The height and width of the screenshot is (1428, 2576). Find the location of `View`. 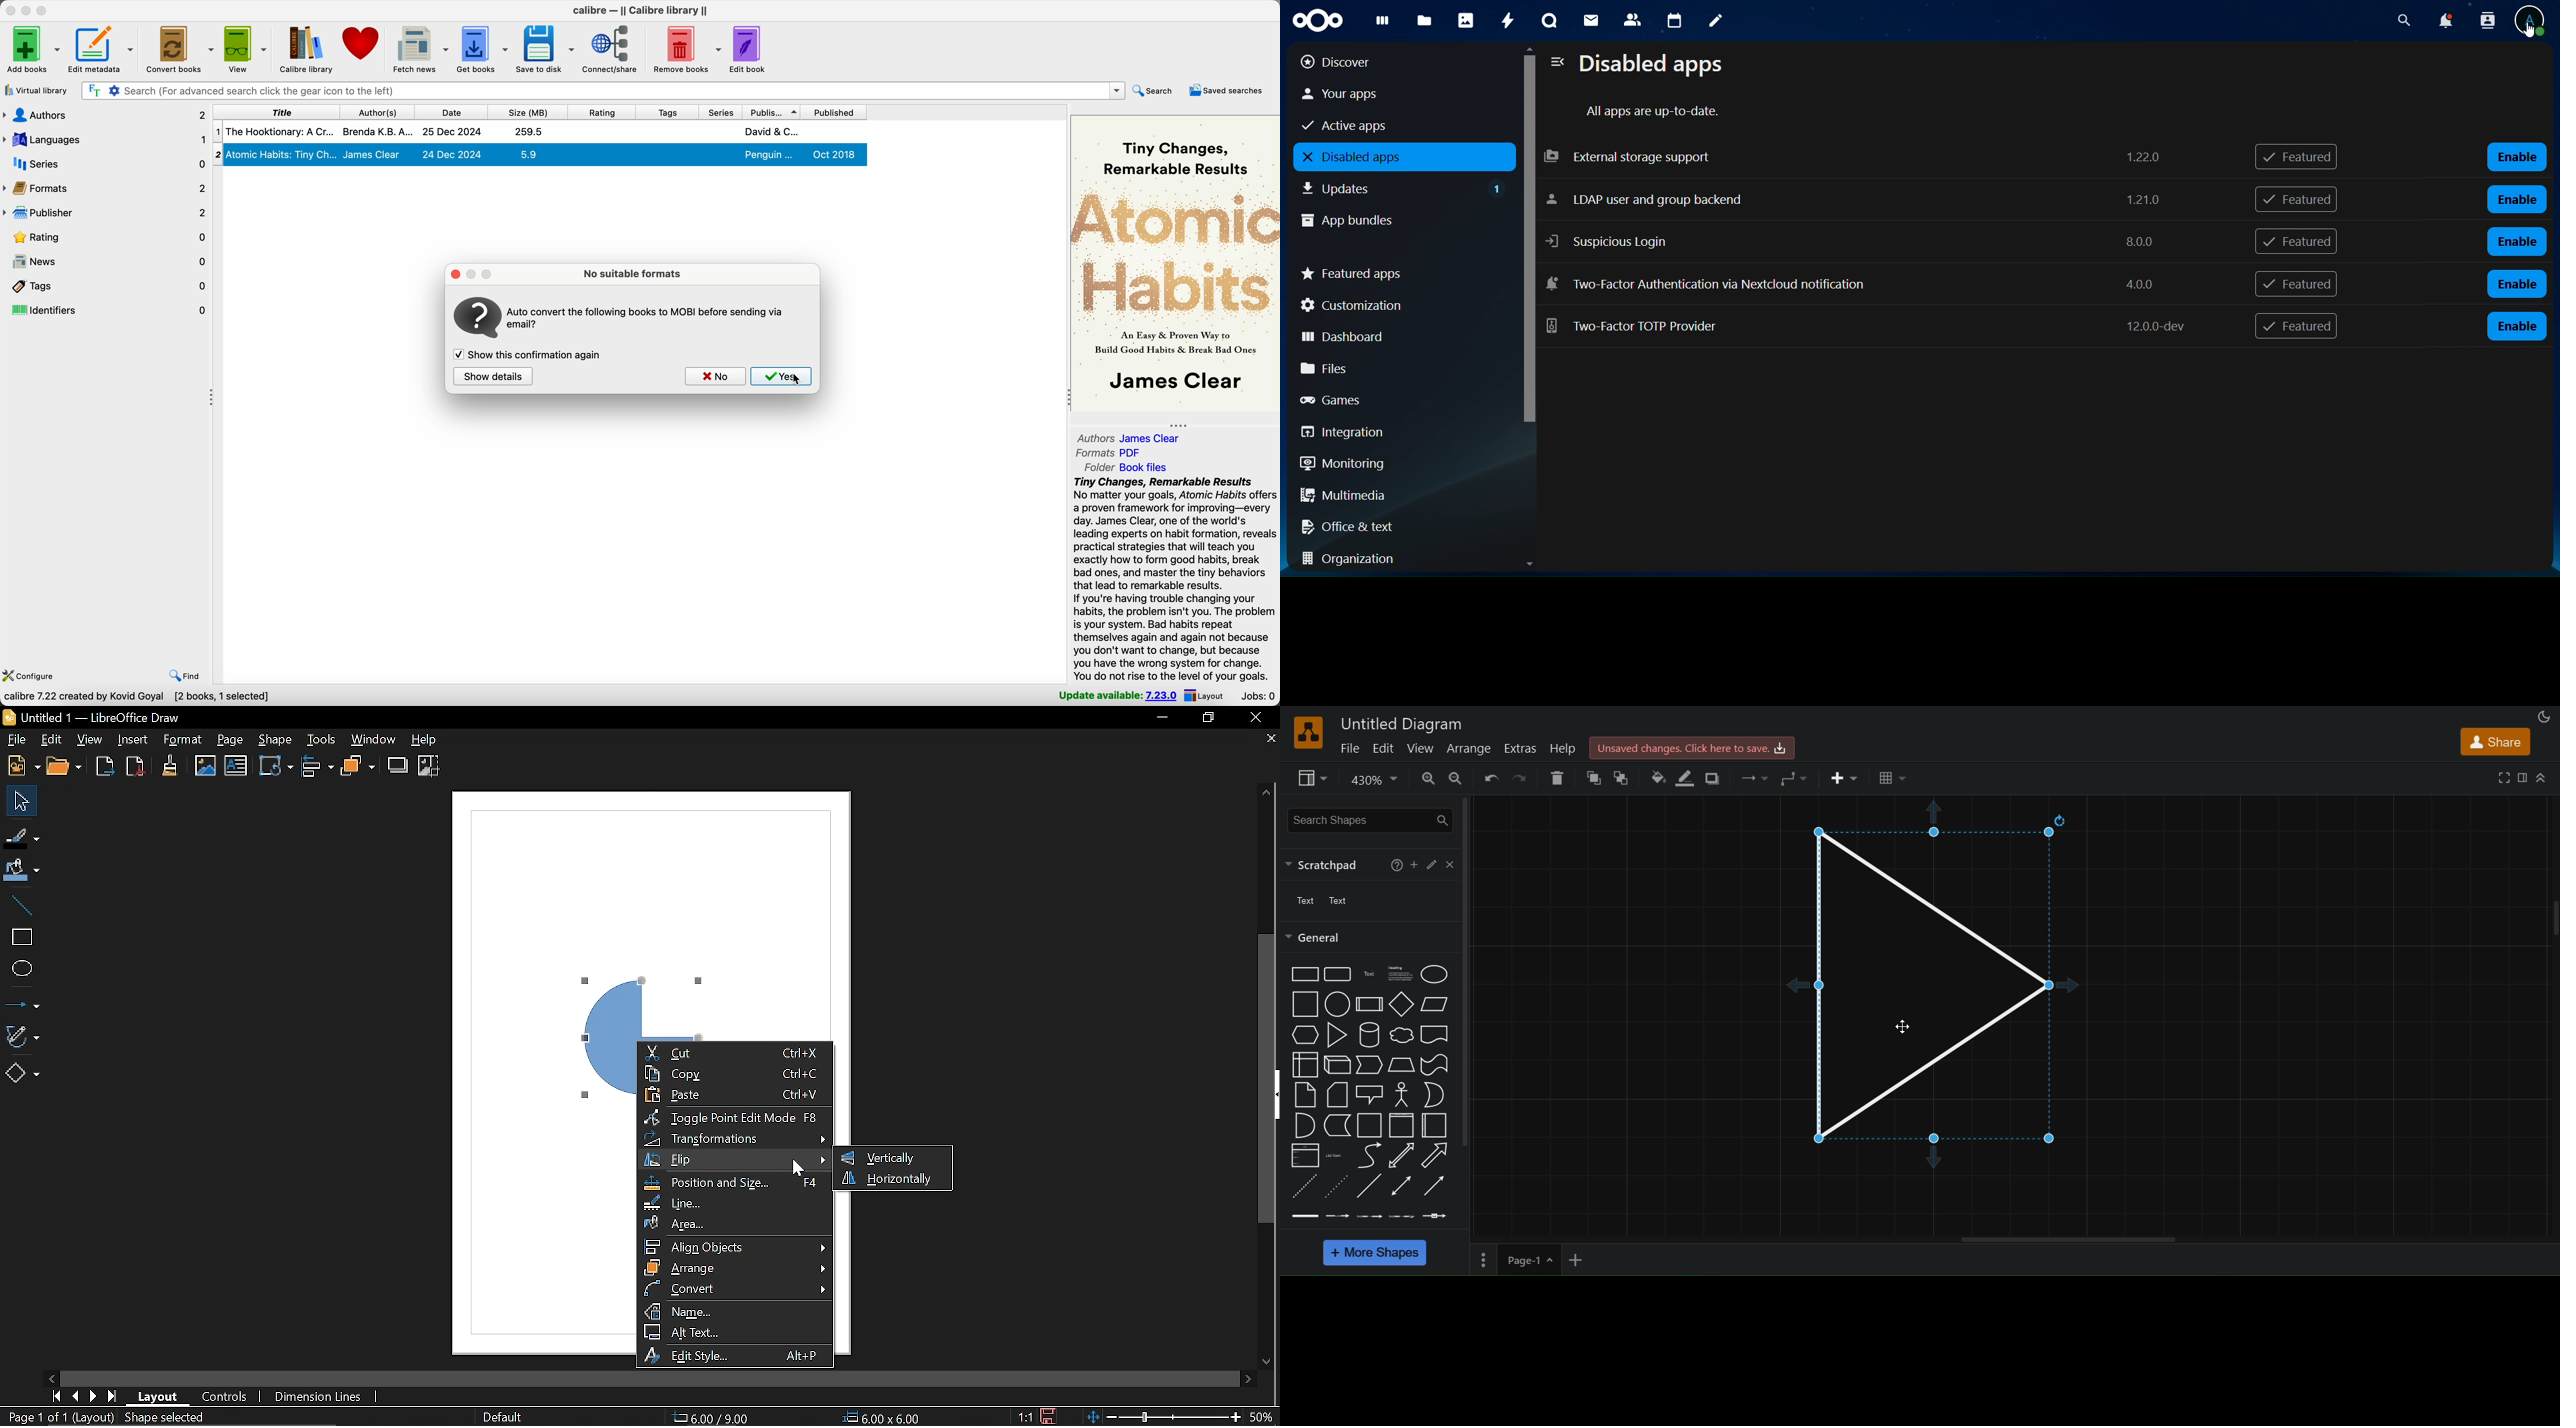

View is located at coordinates (91, 740).